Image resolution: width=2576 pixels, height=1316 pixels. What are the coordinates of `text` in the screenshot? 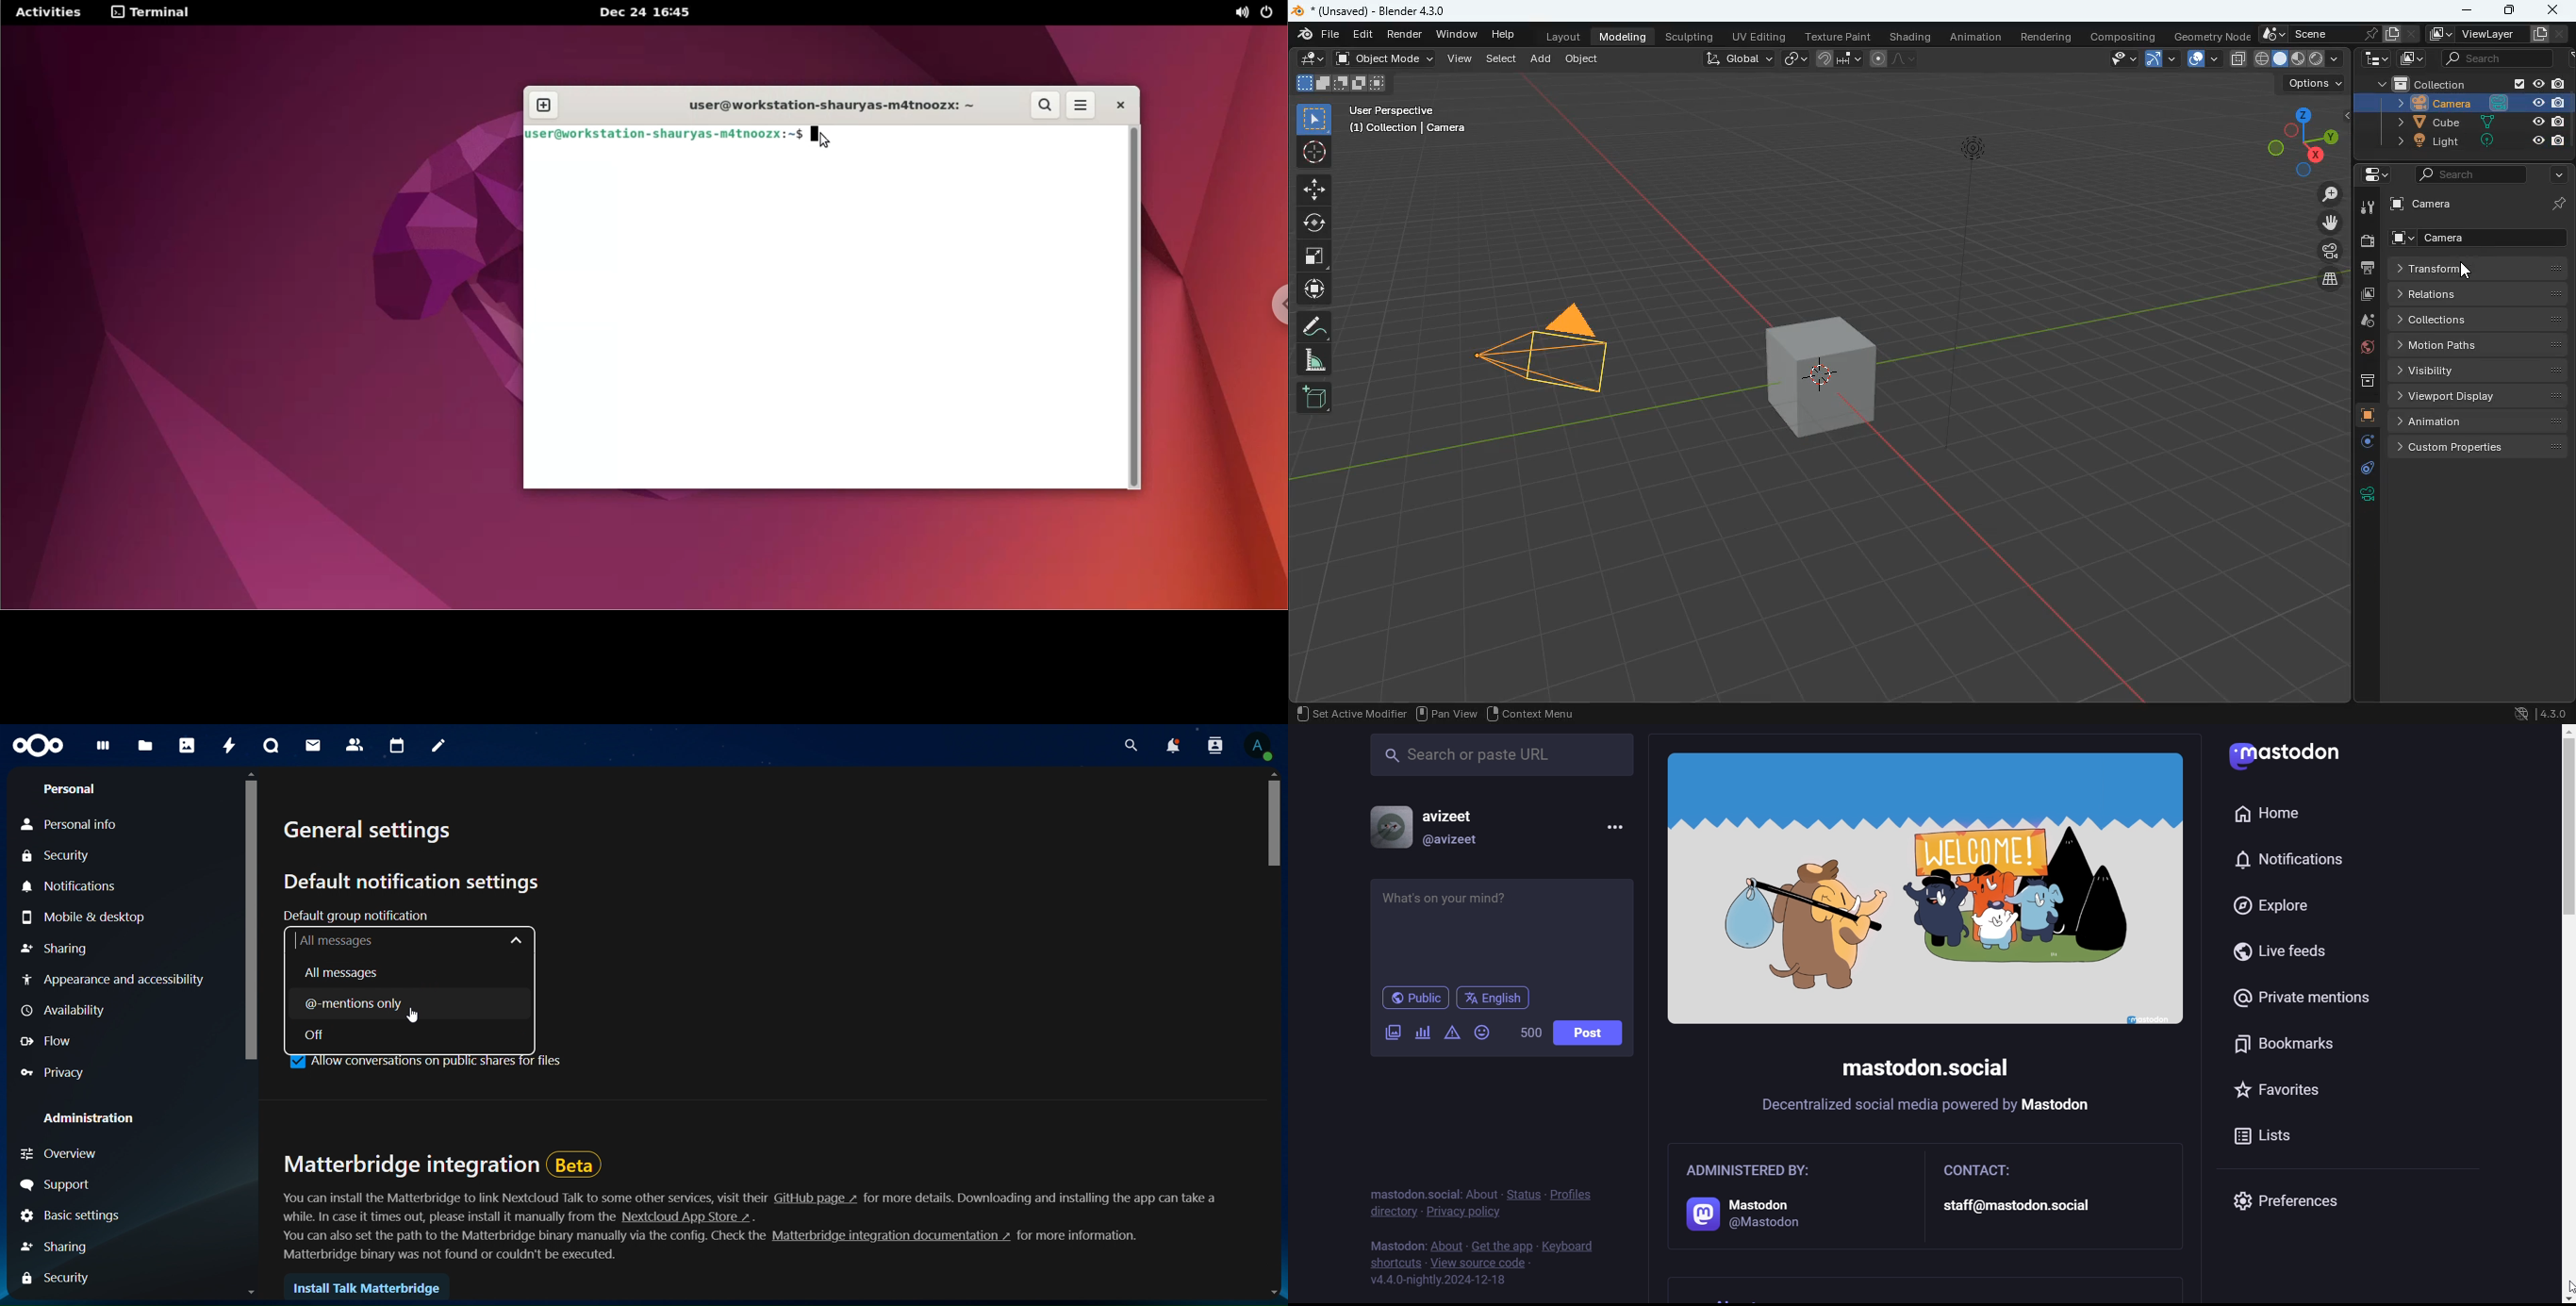 It's located at (437, 1217).